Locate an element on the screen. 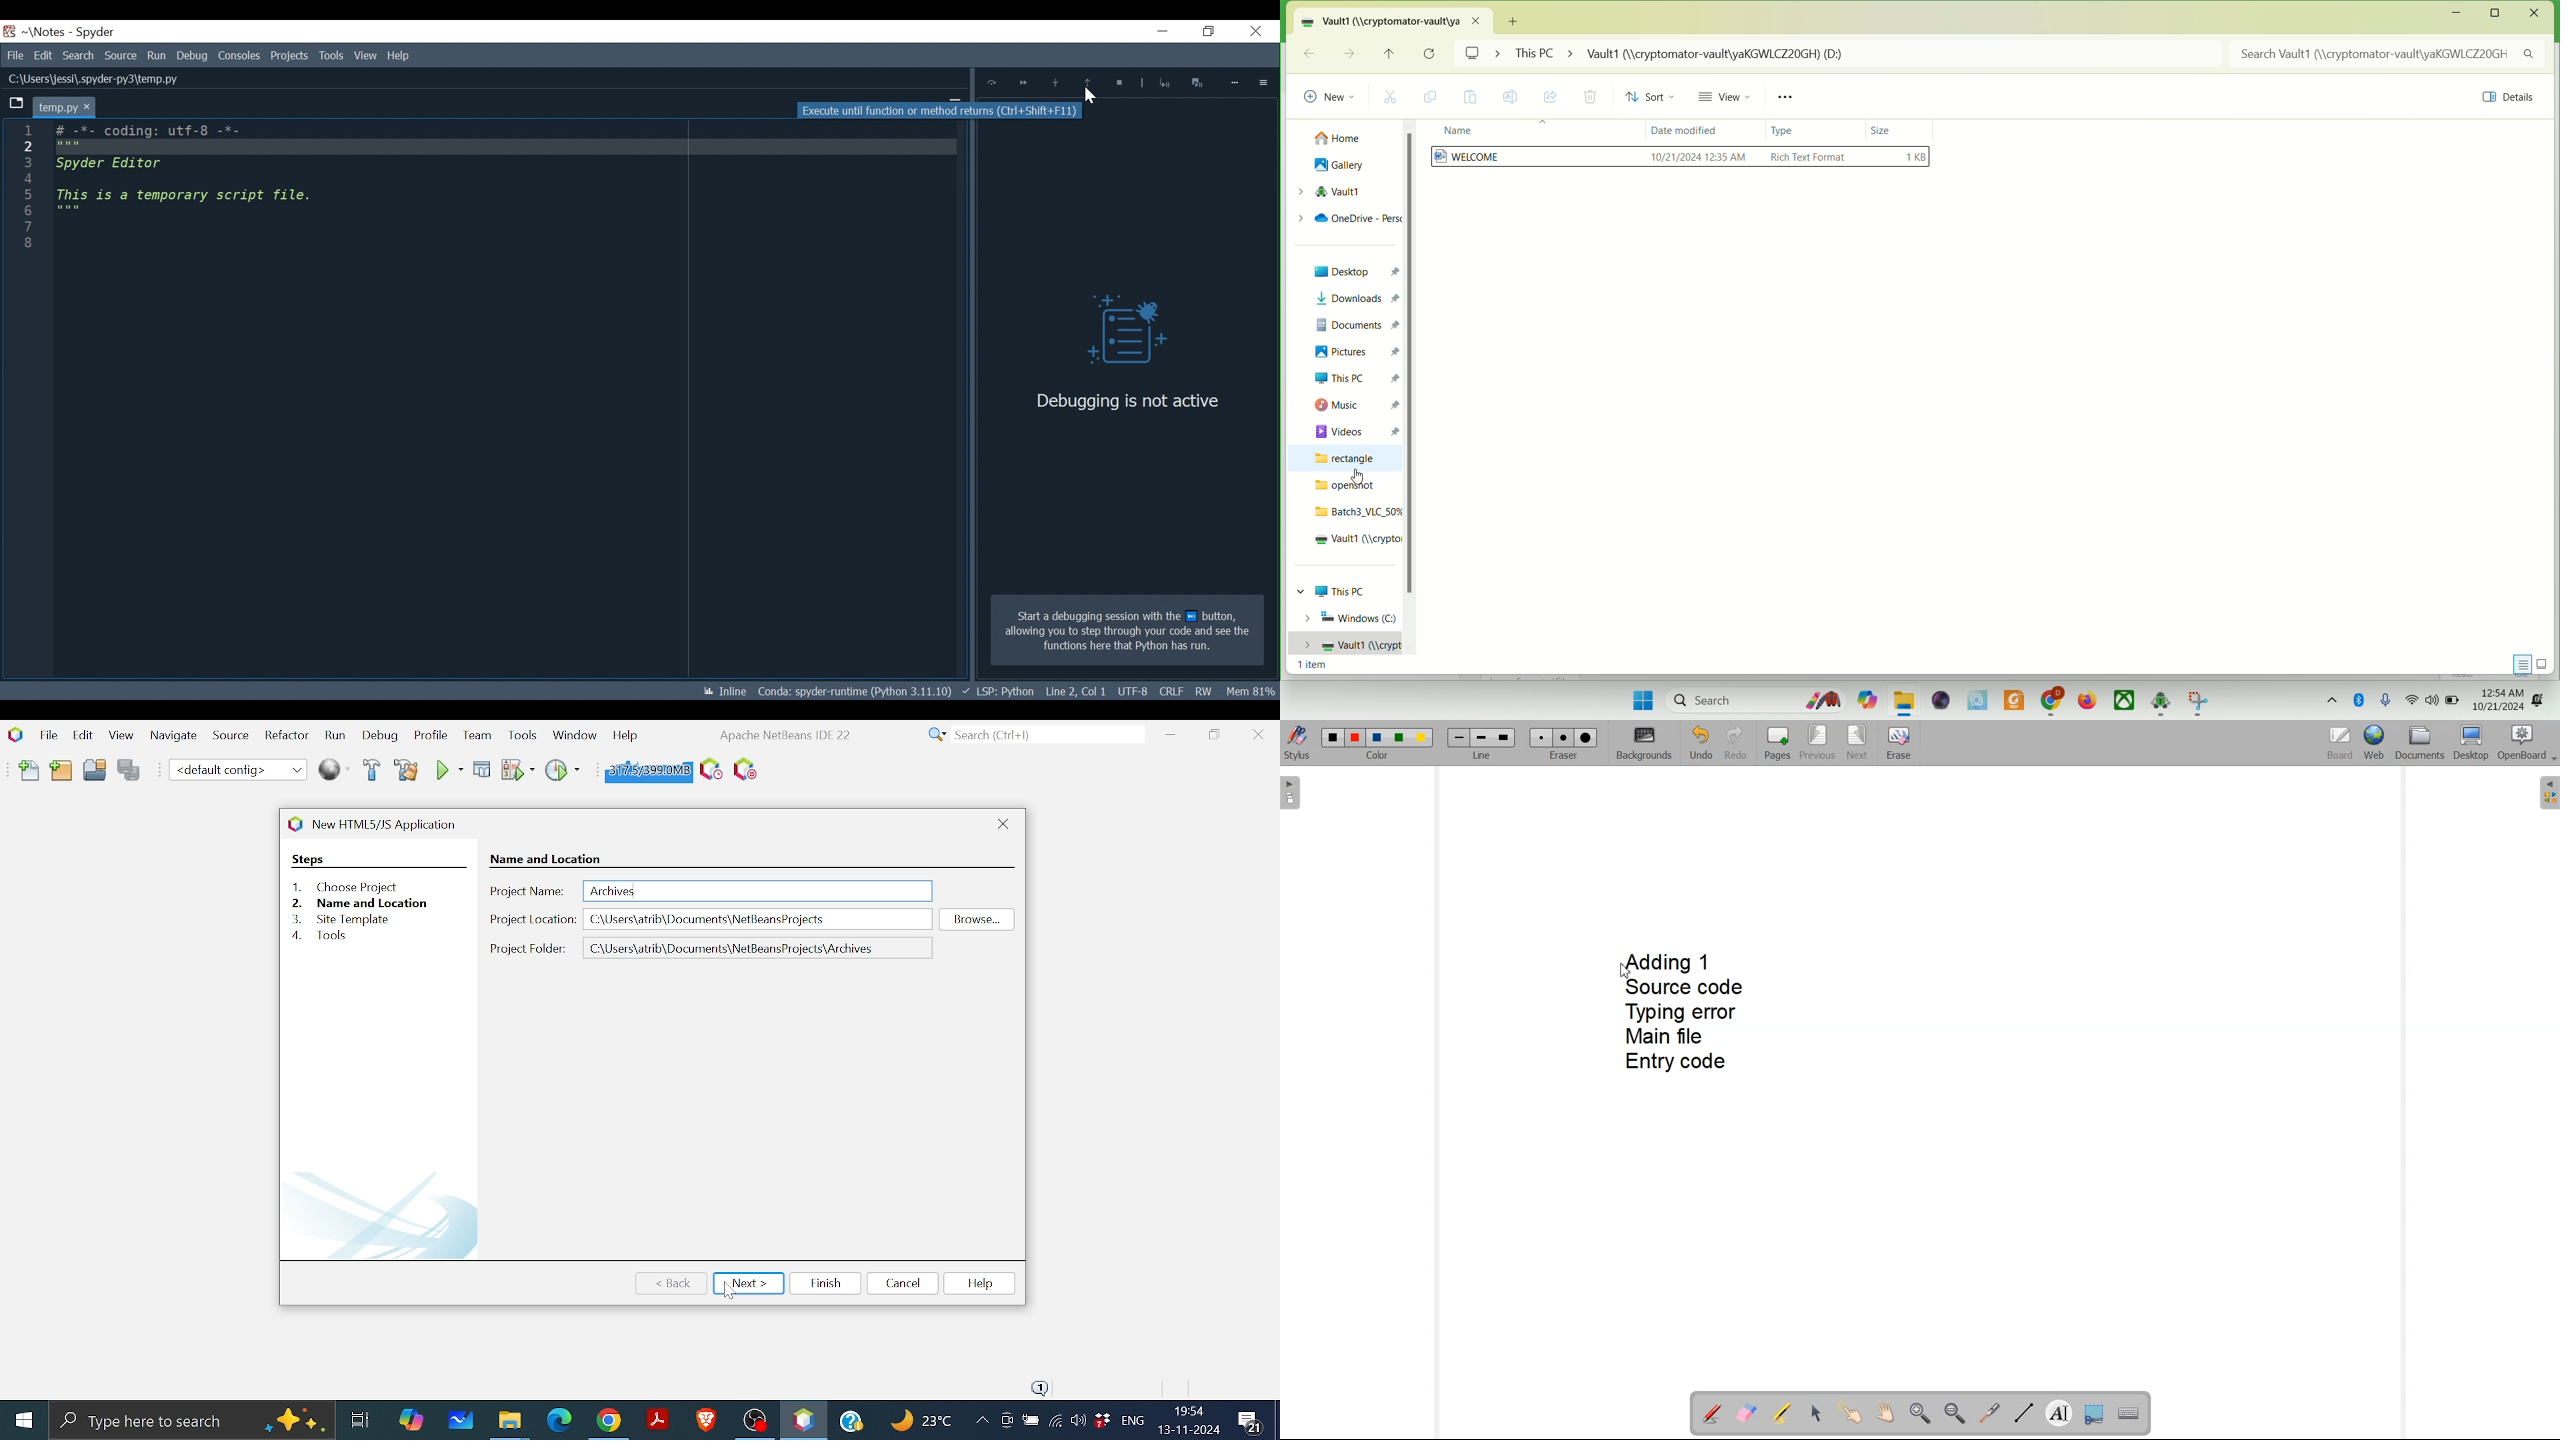 The width and height of the screenshot is (2576, 1456). Current tab is located at coordinates (63, 107).